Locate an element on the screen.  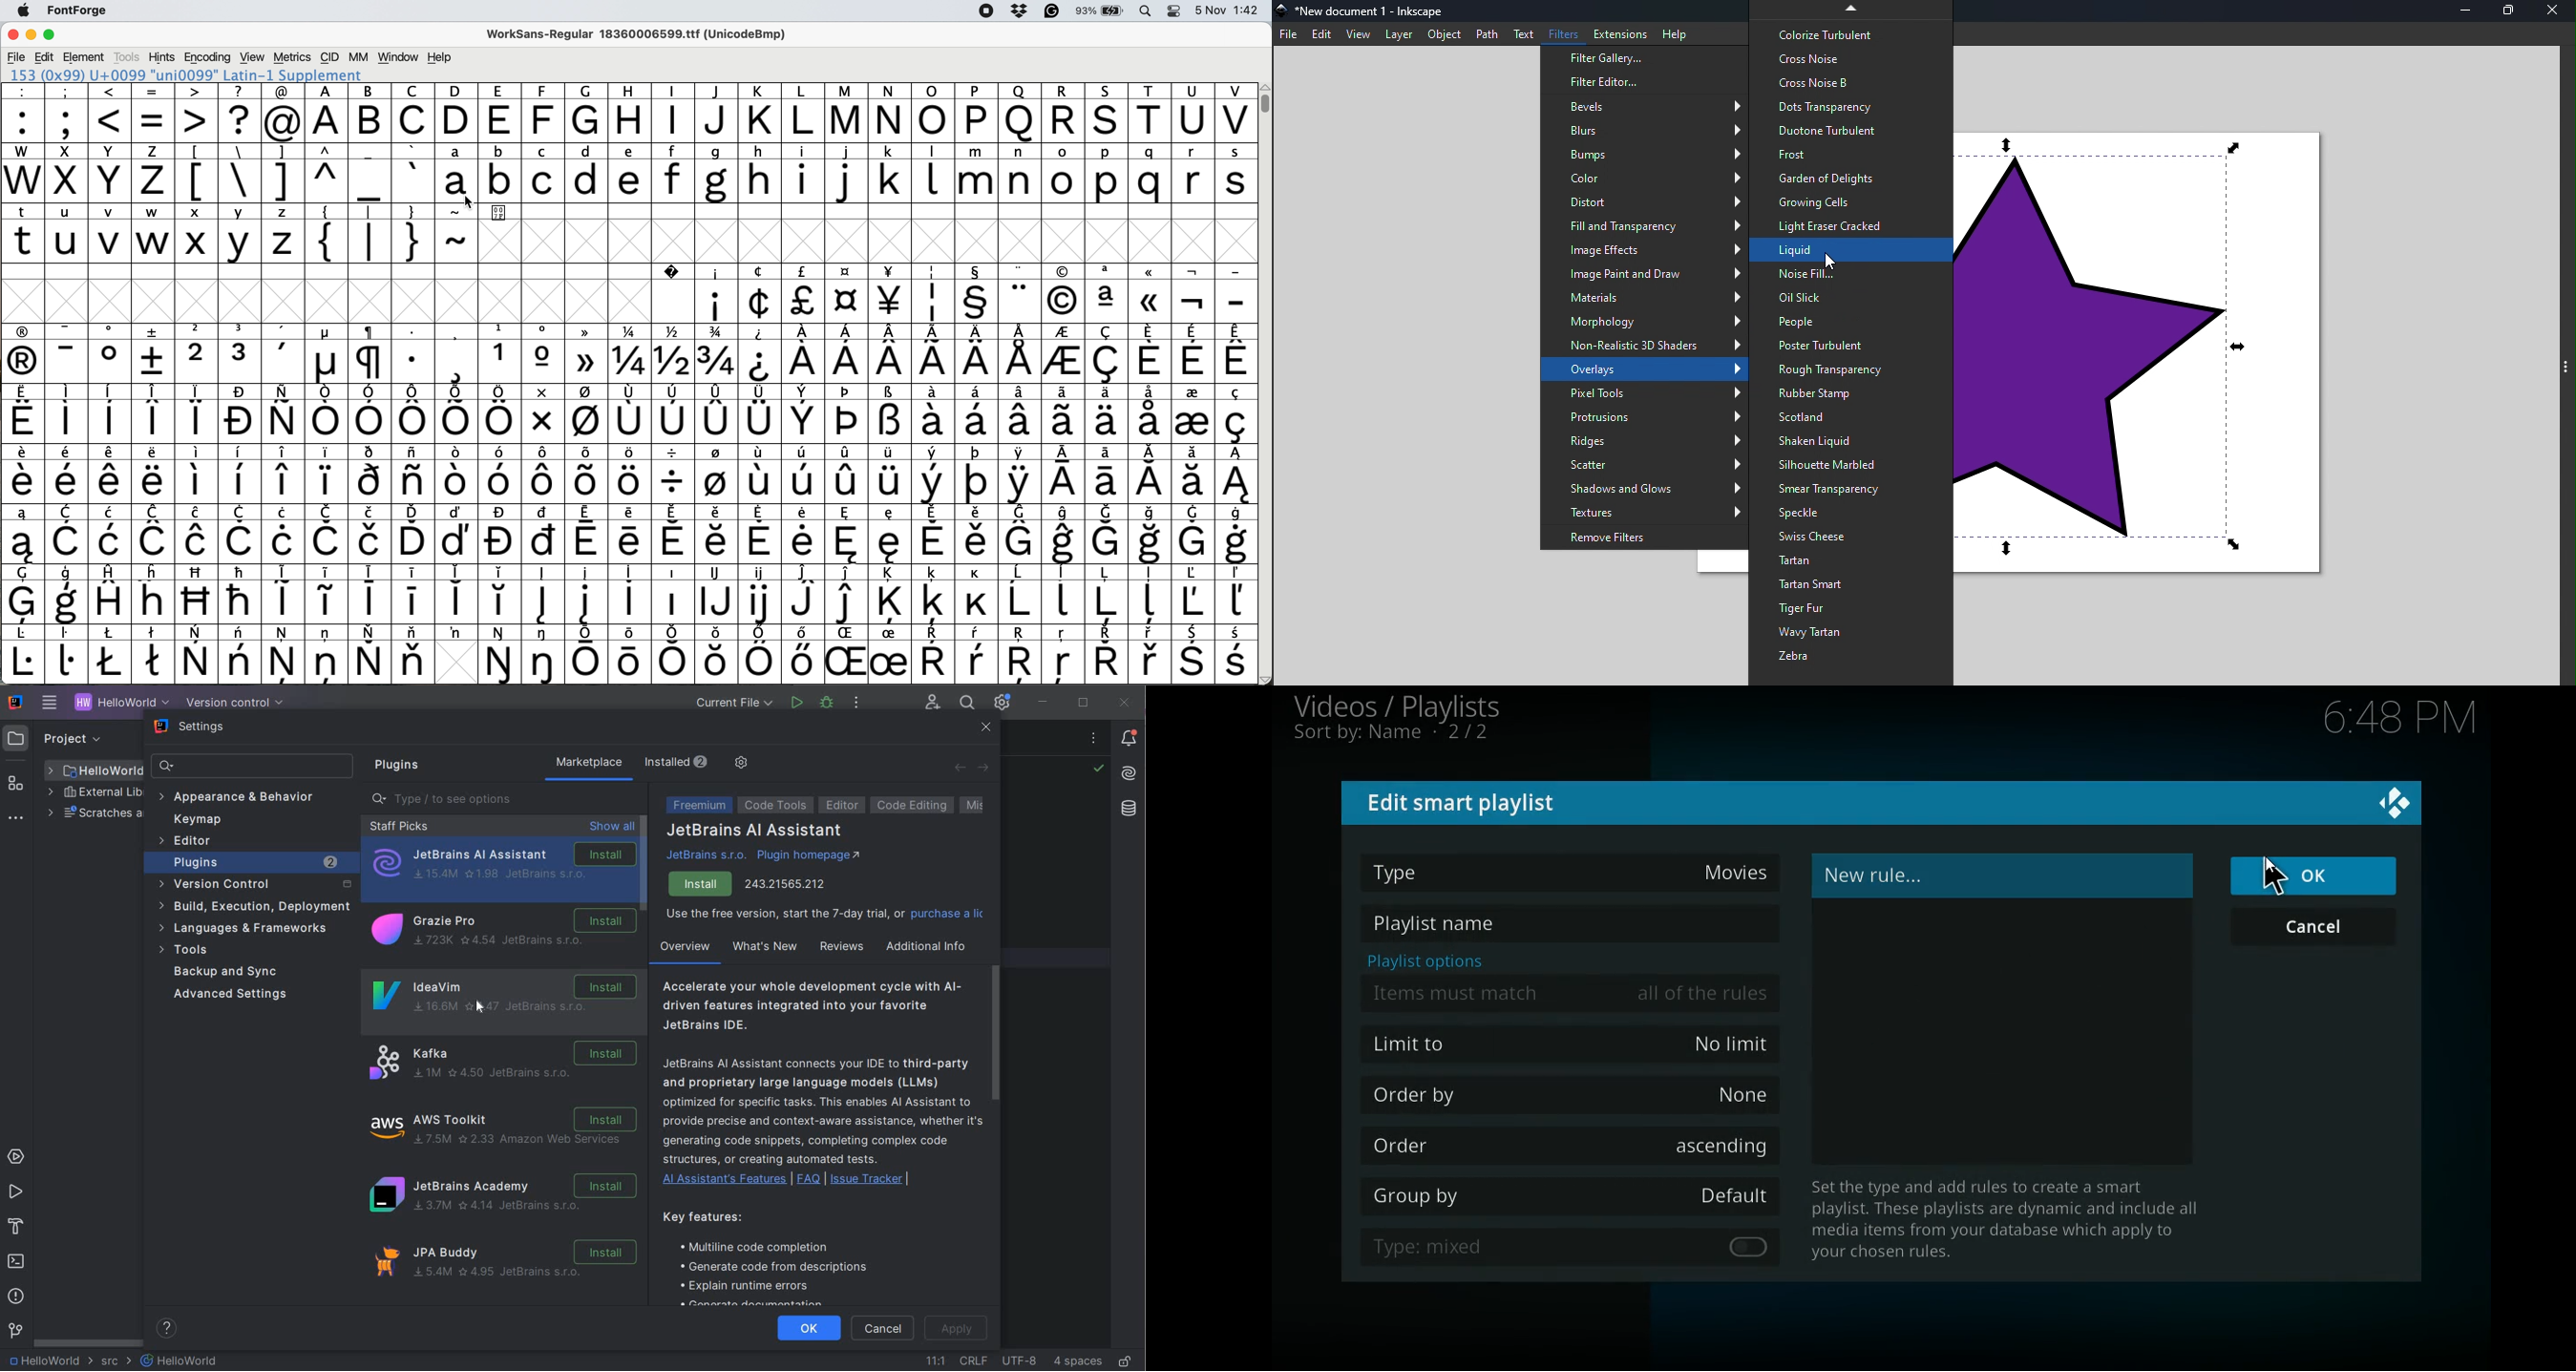
use the free version, start 7-day trial is located at coordinates (824, 916).